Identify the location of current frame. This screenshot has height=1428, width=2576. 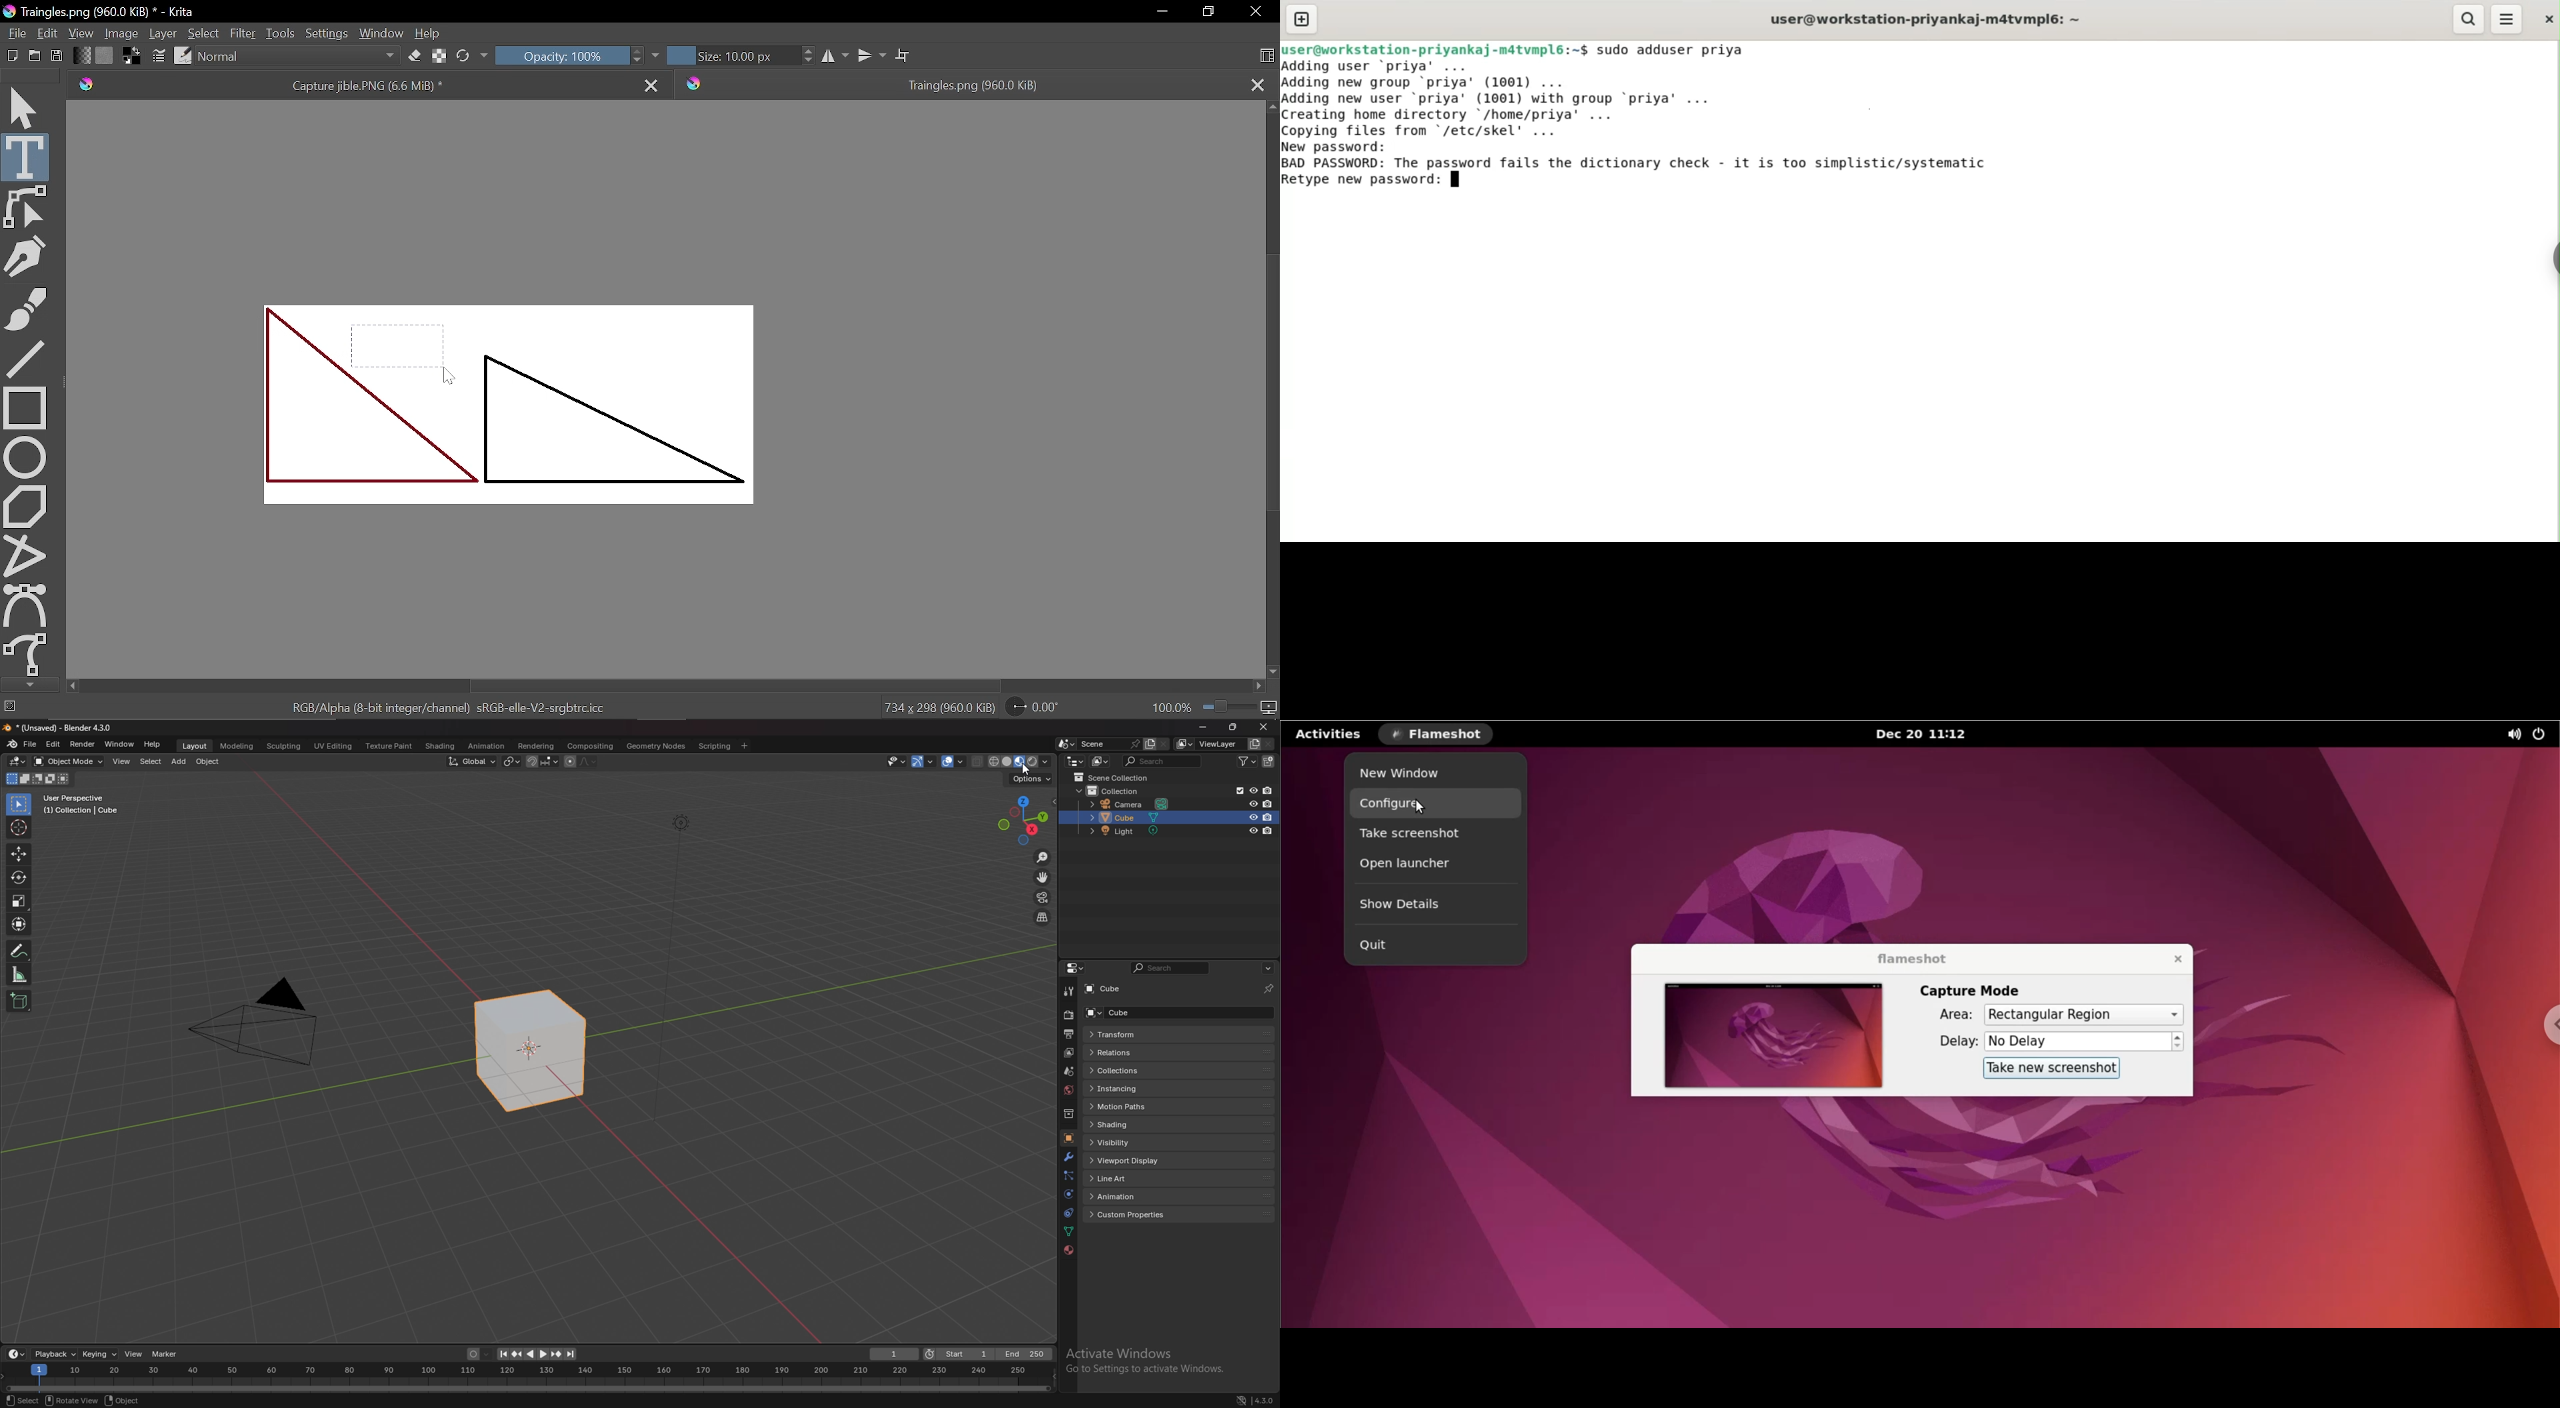
(895, 1354).